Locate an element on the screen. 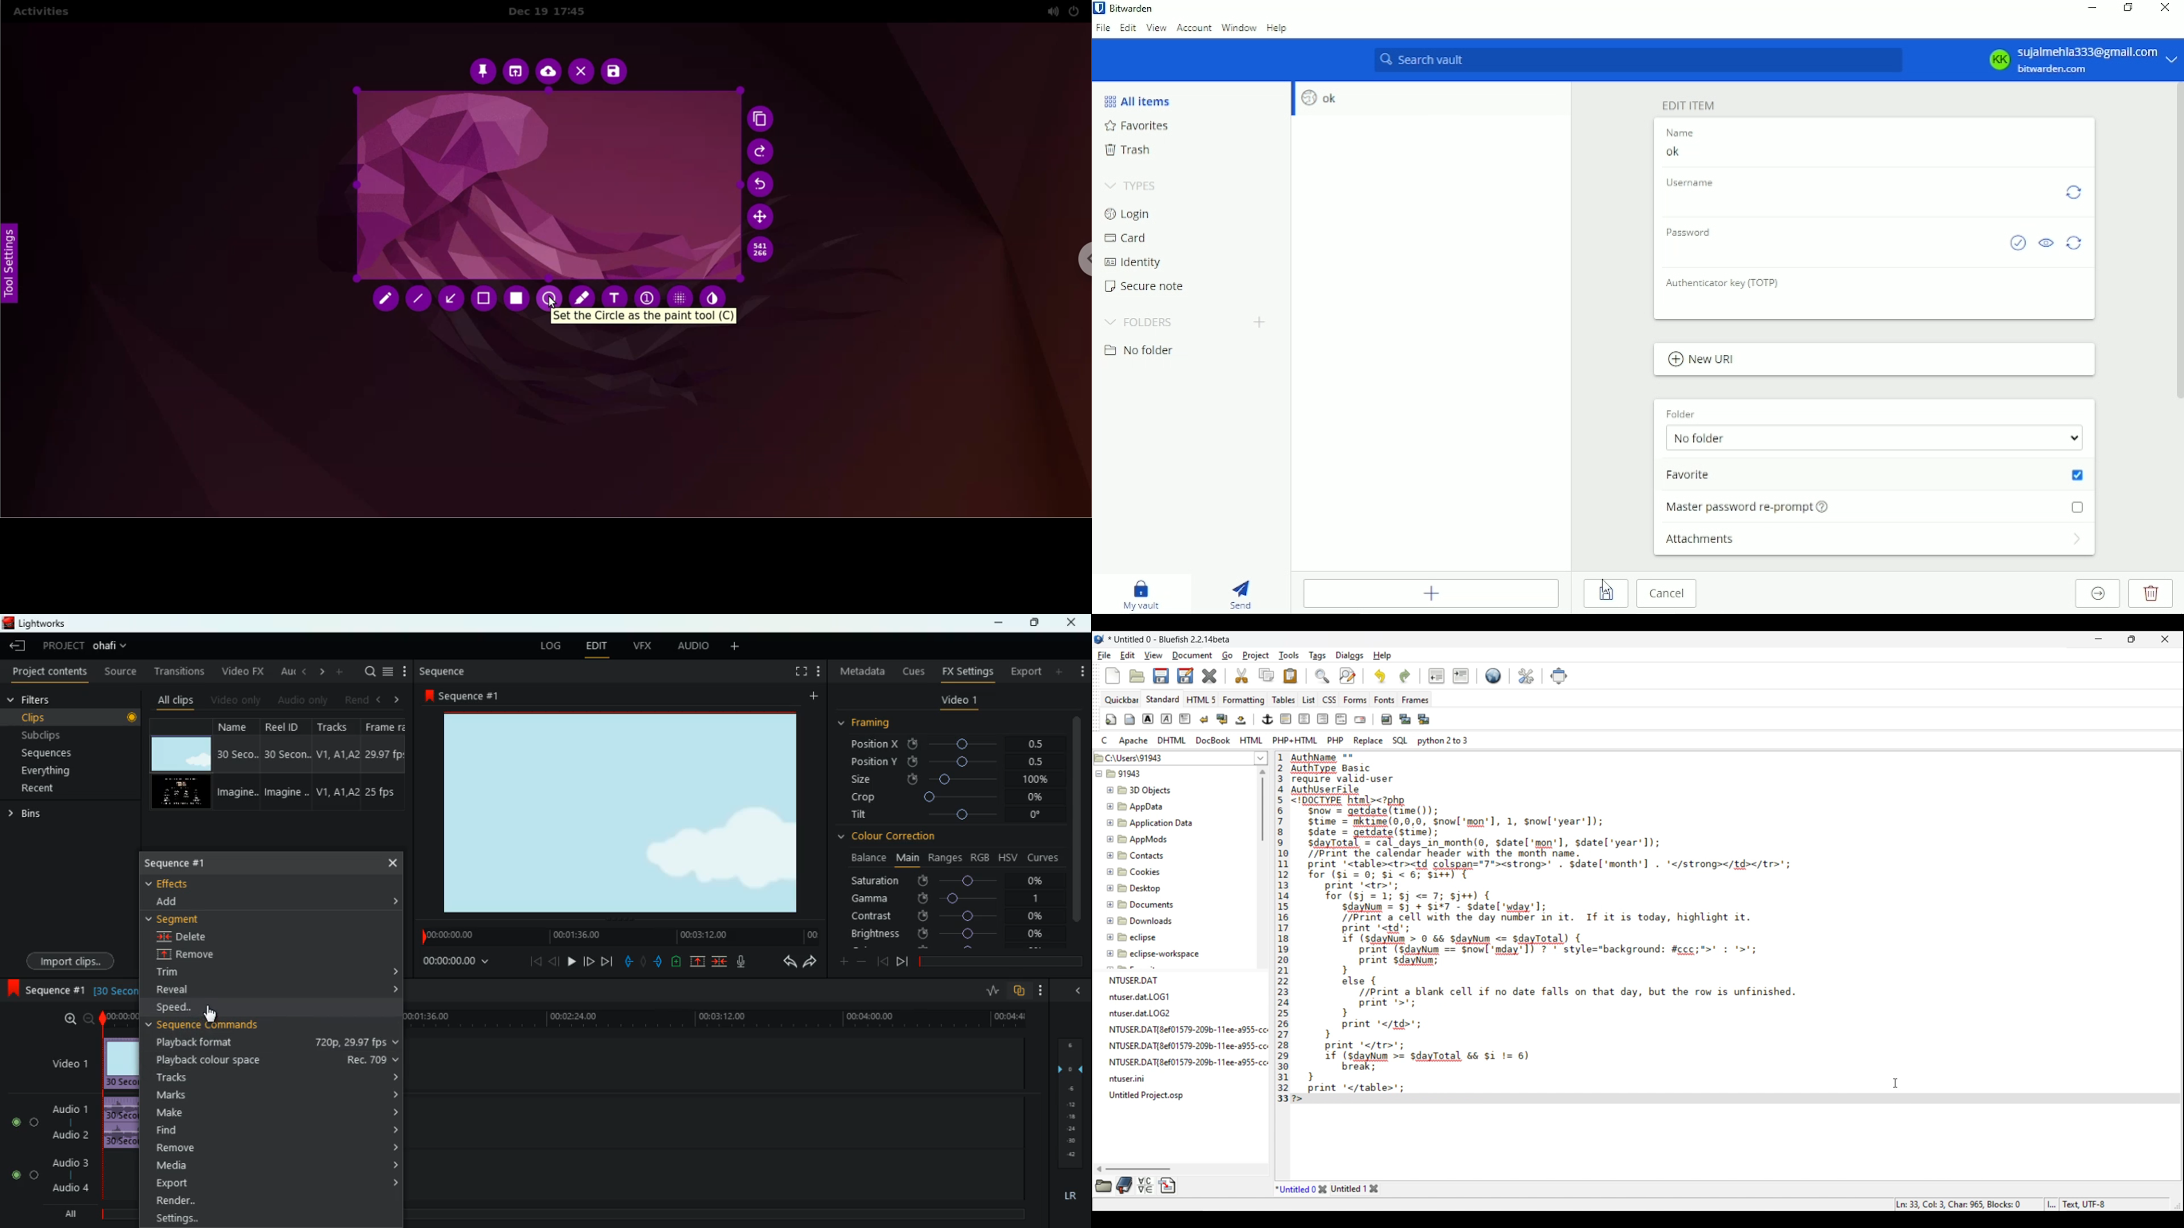  reveal is located at coordinates (177, 989).